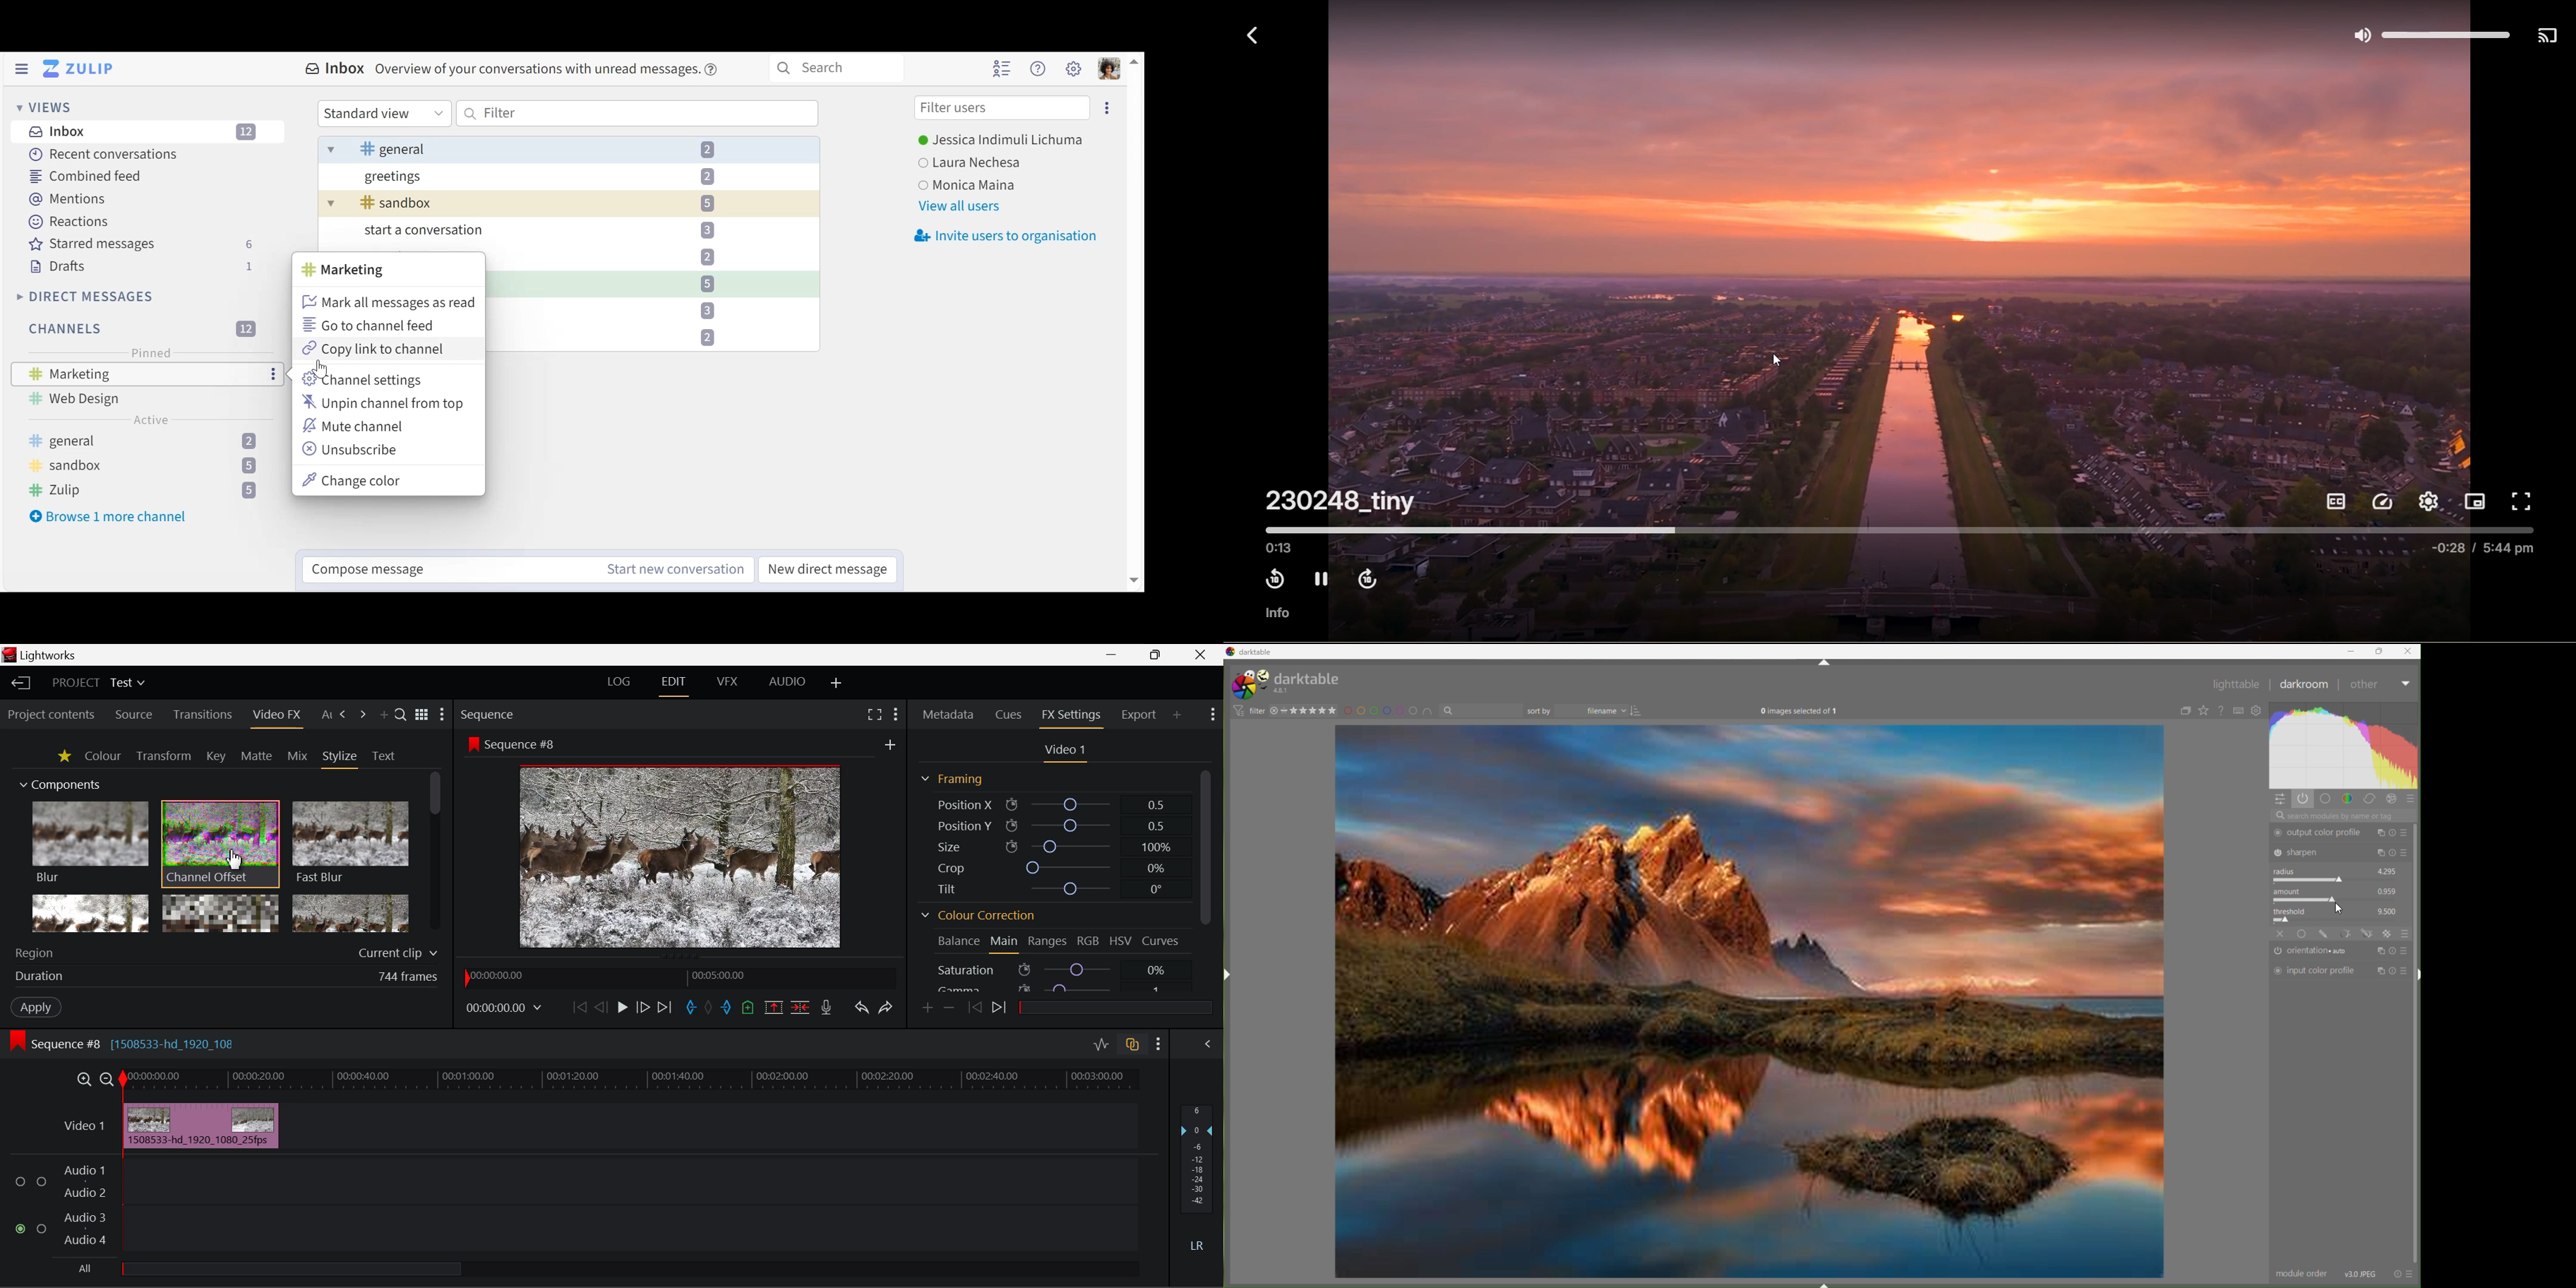 This screenshot has width=2576, height=1288. Describe the element at coordinates (2339, 920) in the screenshot. I see `input slider` at that location.